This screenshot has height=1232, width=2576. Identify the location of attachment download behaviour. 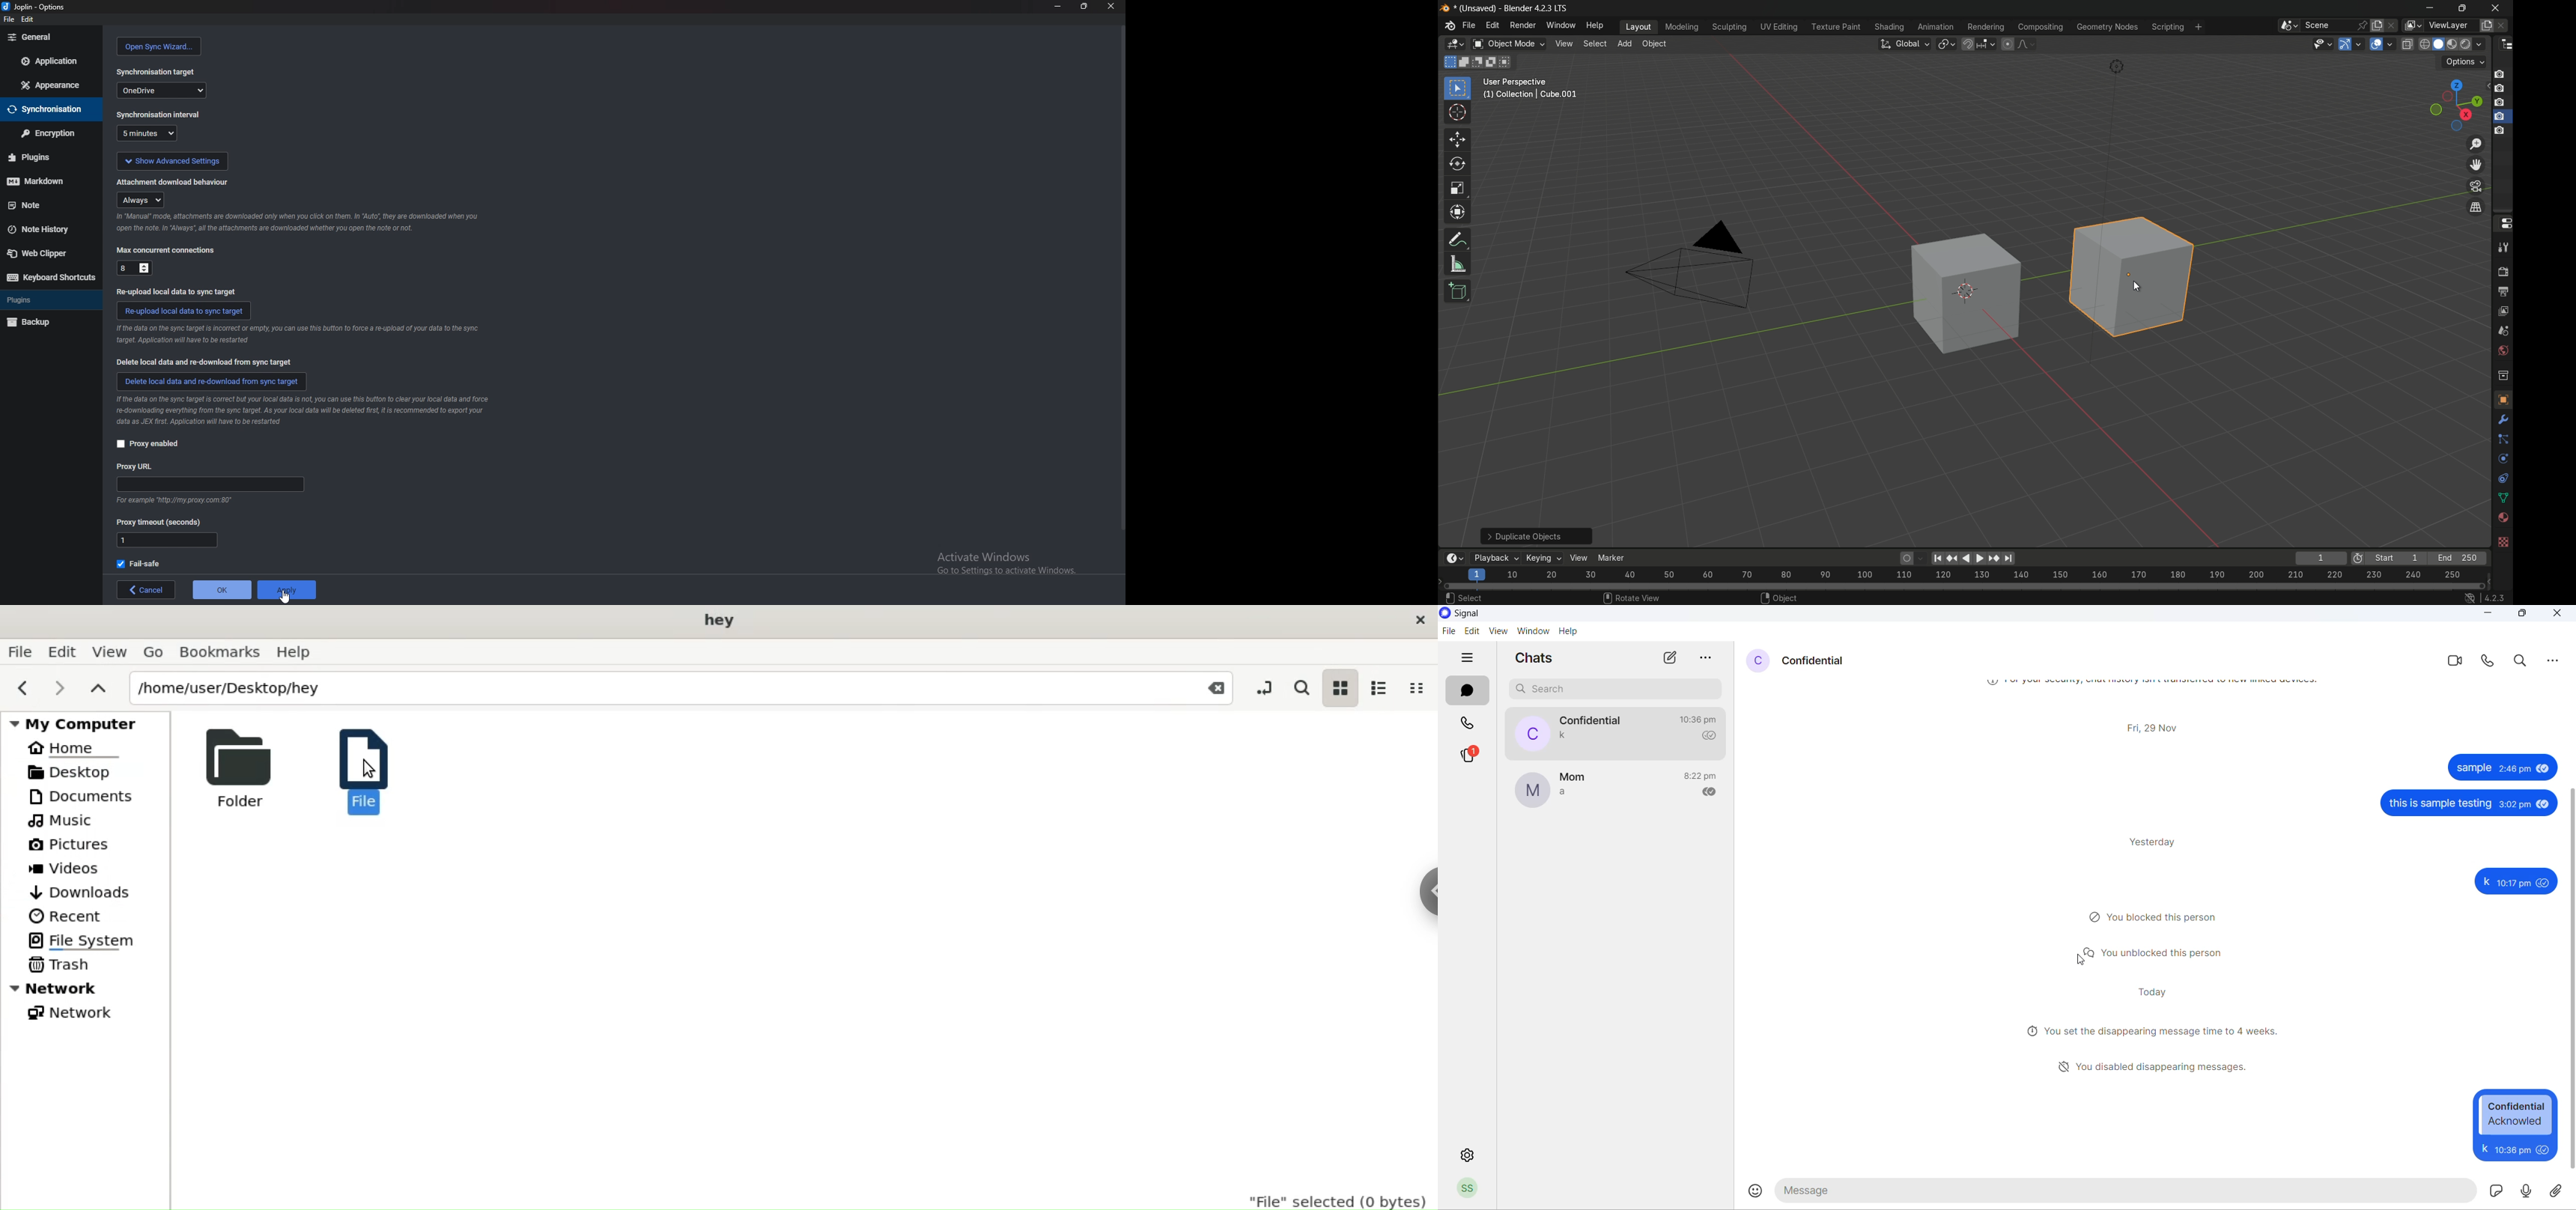
(178, 182).